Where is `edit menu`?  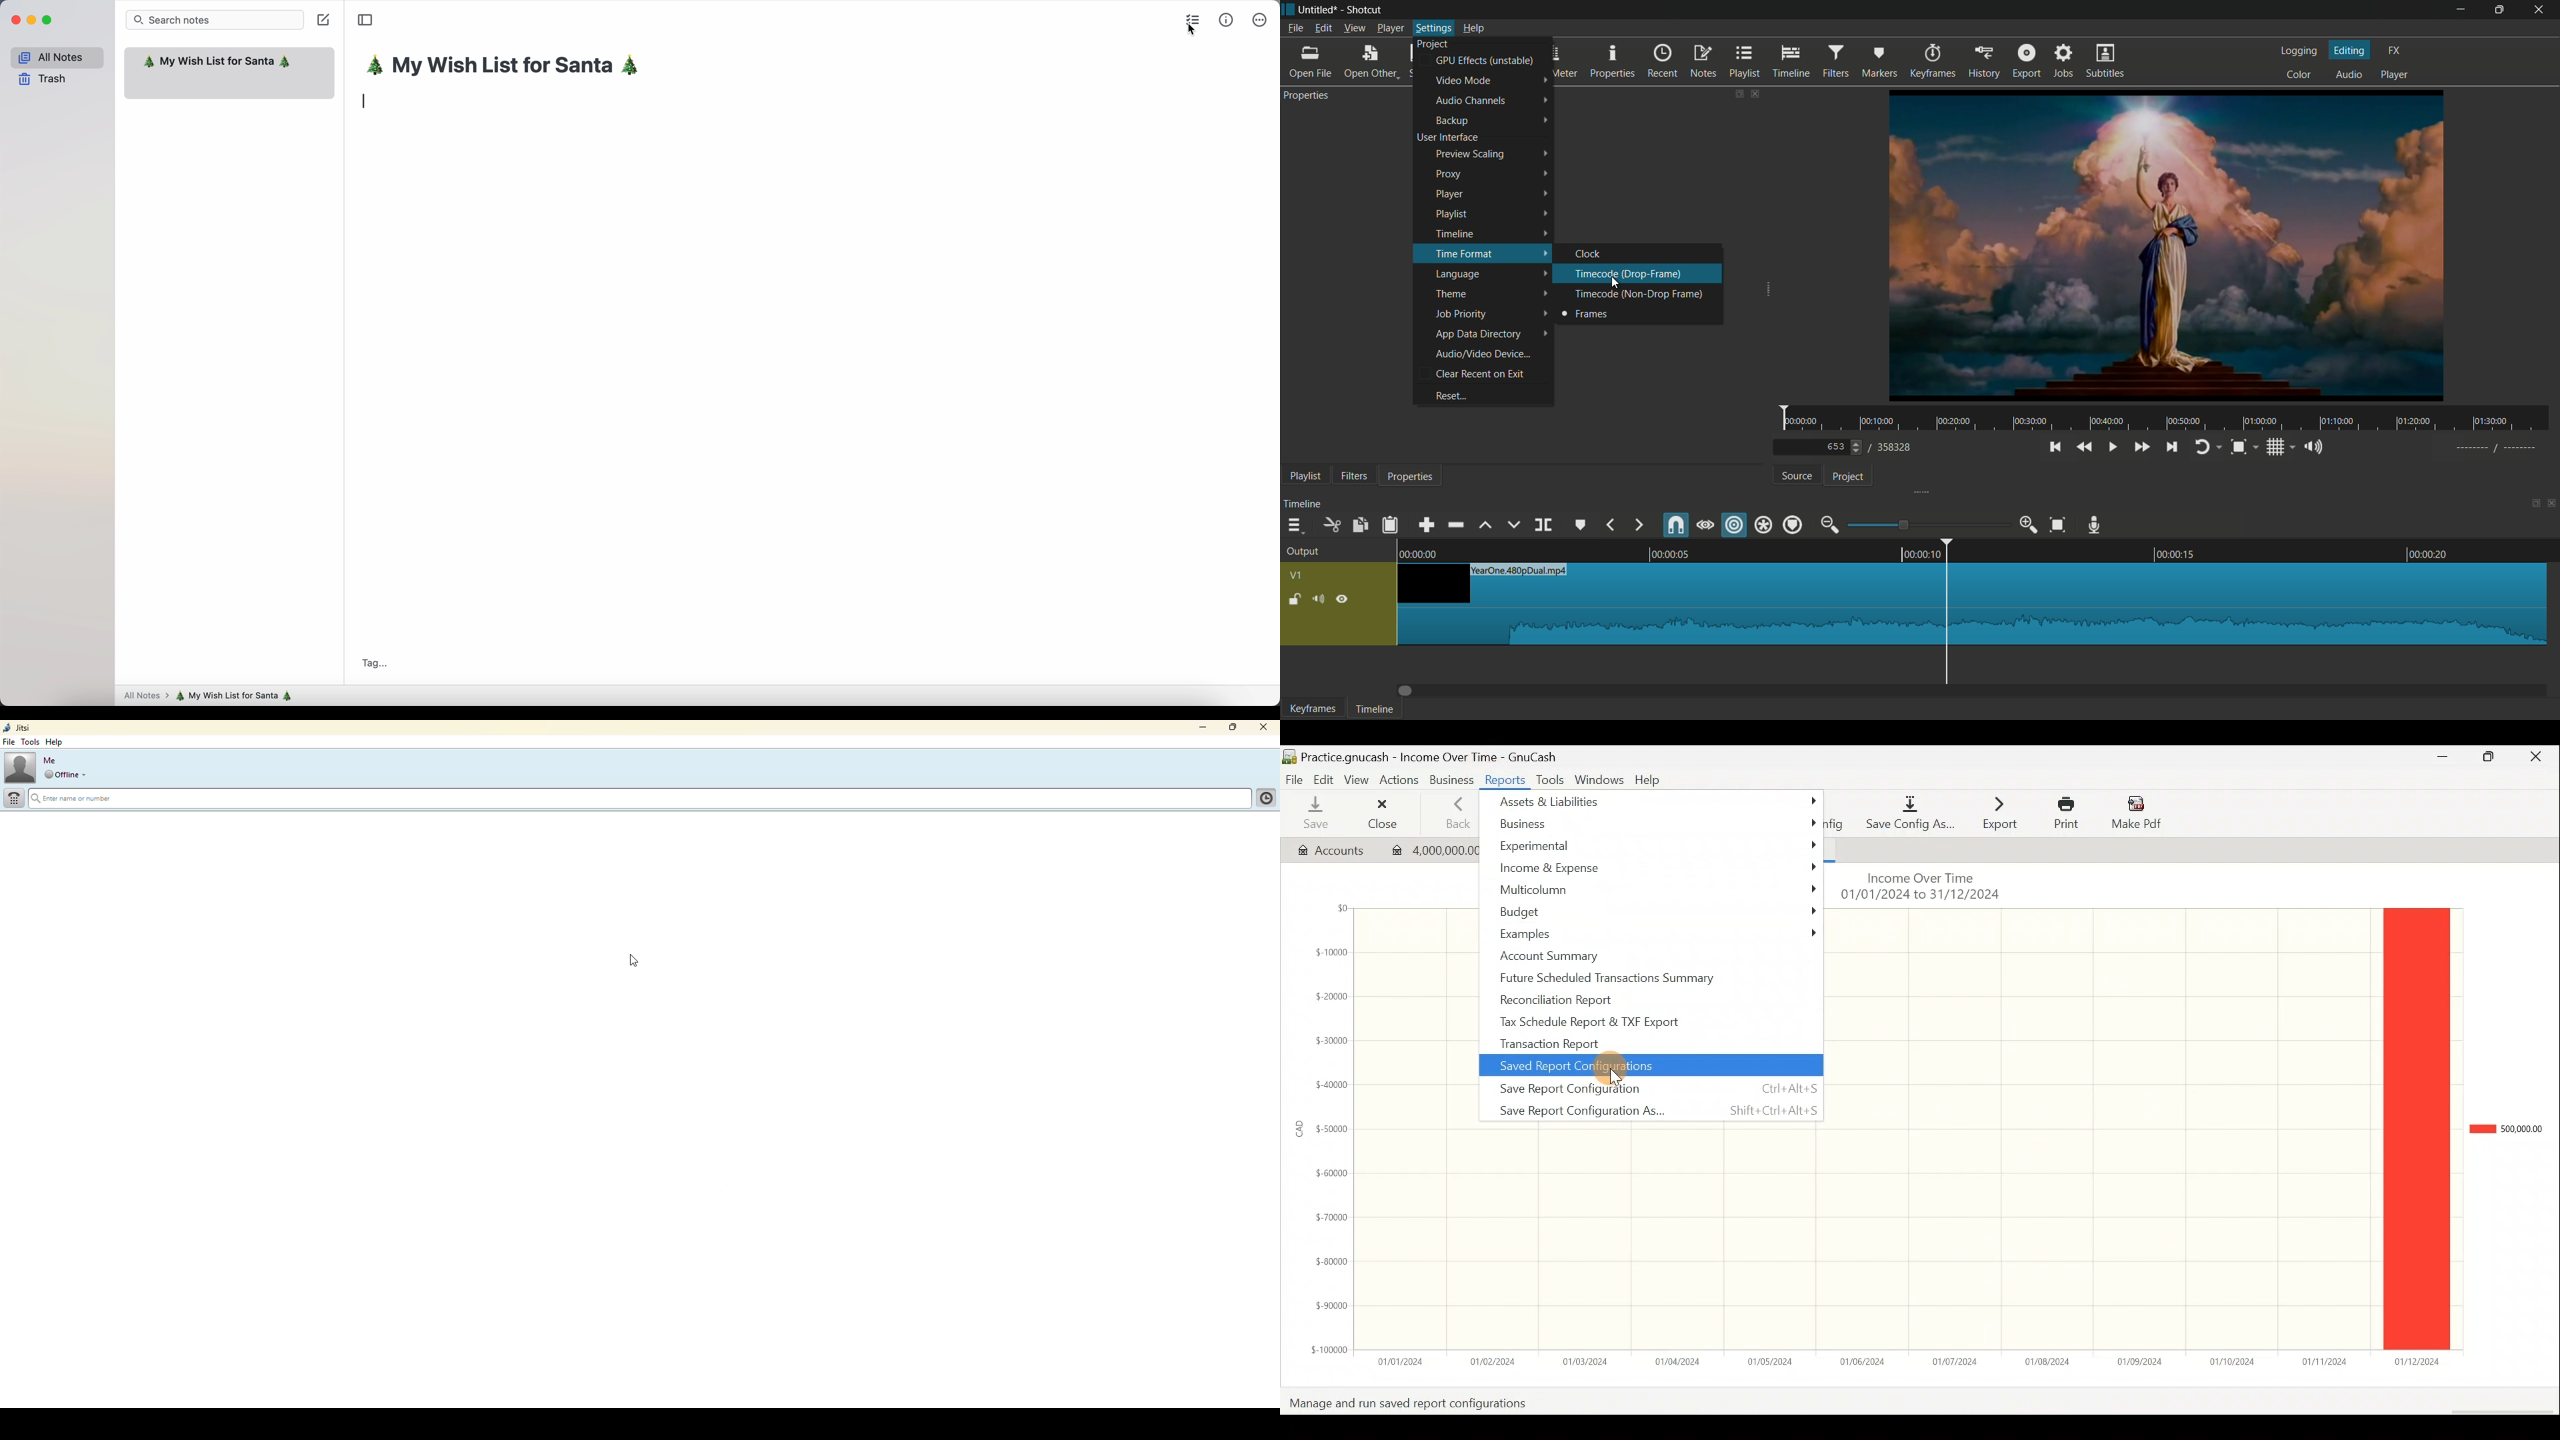 edit menu is located at coordinates (1323, 28).